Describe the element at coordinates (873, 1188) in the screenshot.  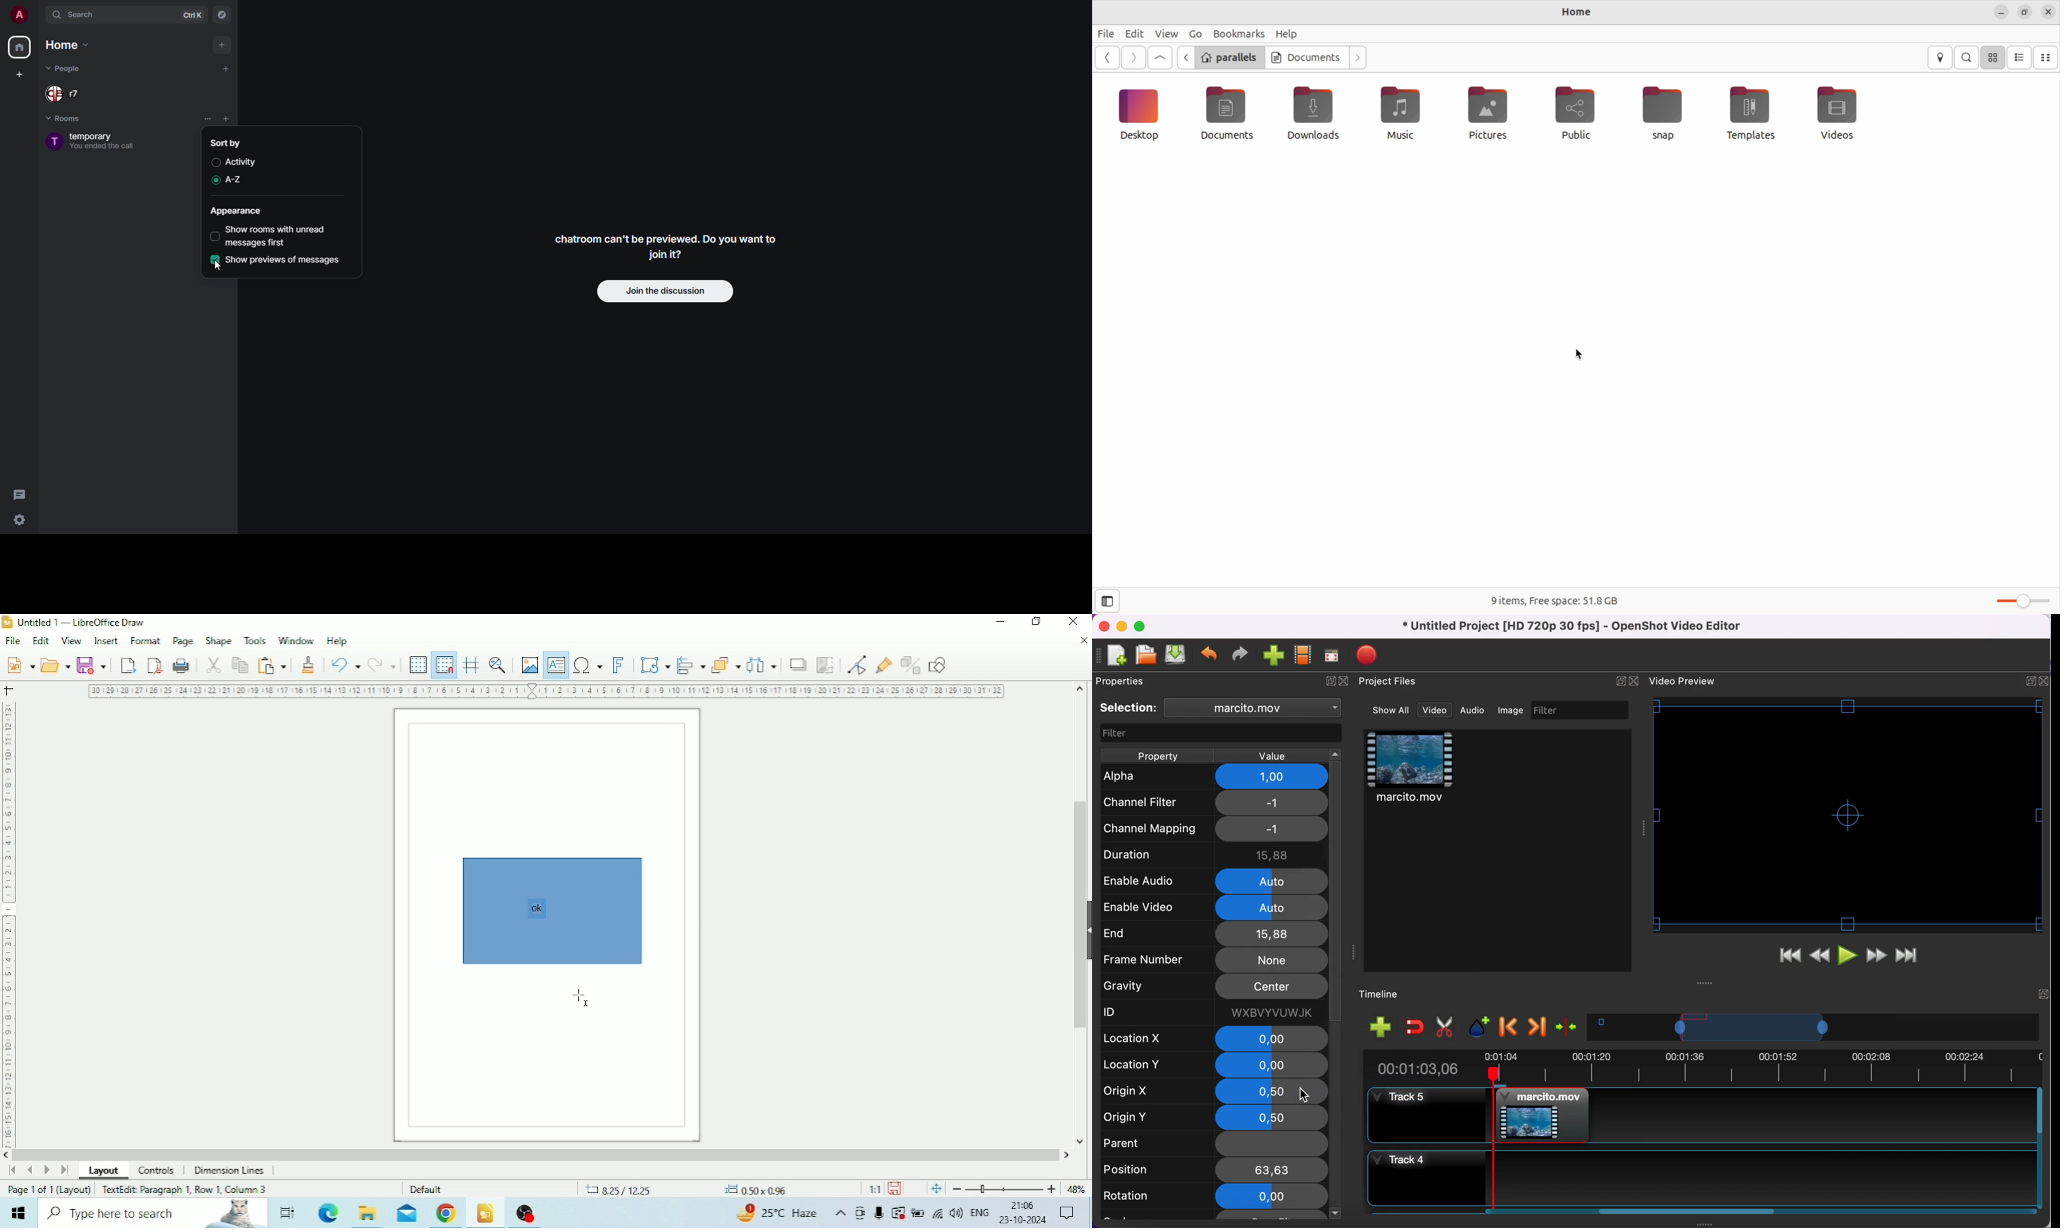
I see `Scaling factor` at that location.